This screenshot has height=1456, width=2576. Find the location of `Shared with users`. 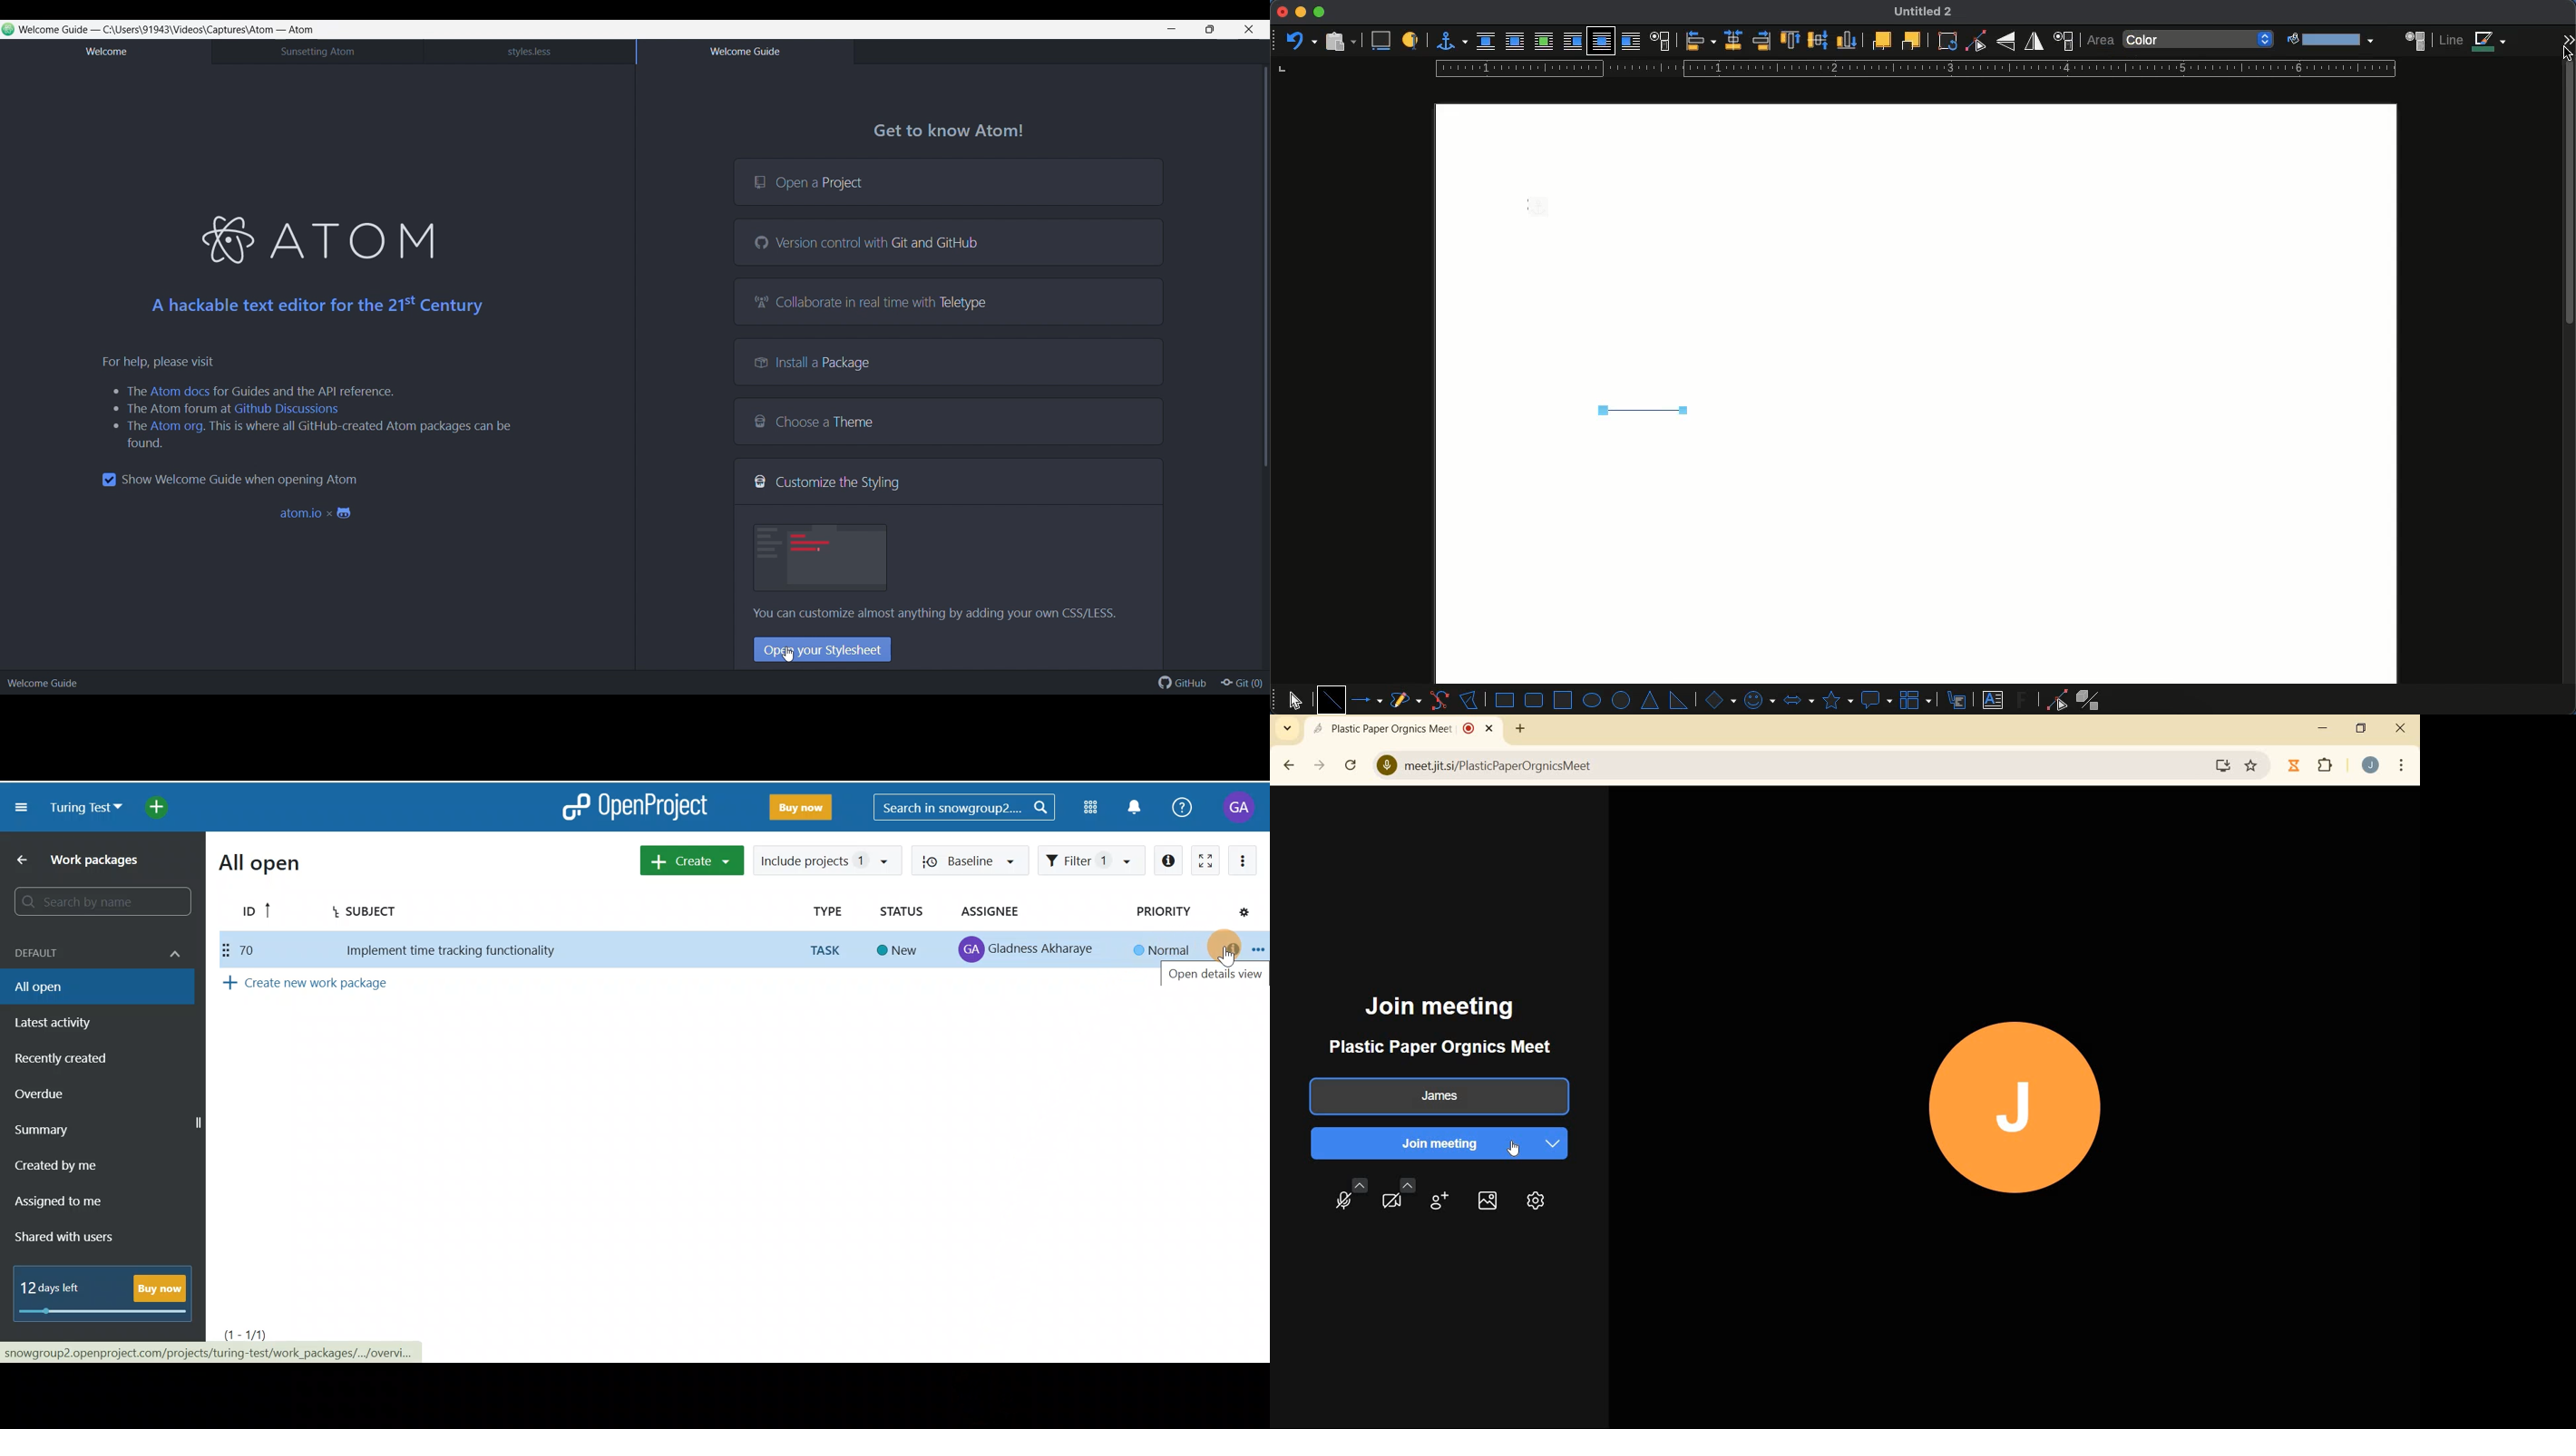

Shared with users is located at coordinates (75, 1238).